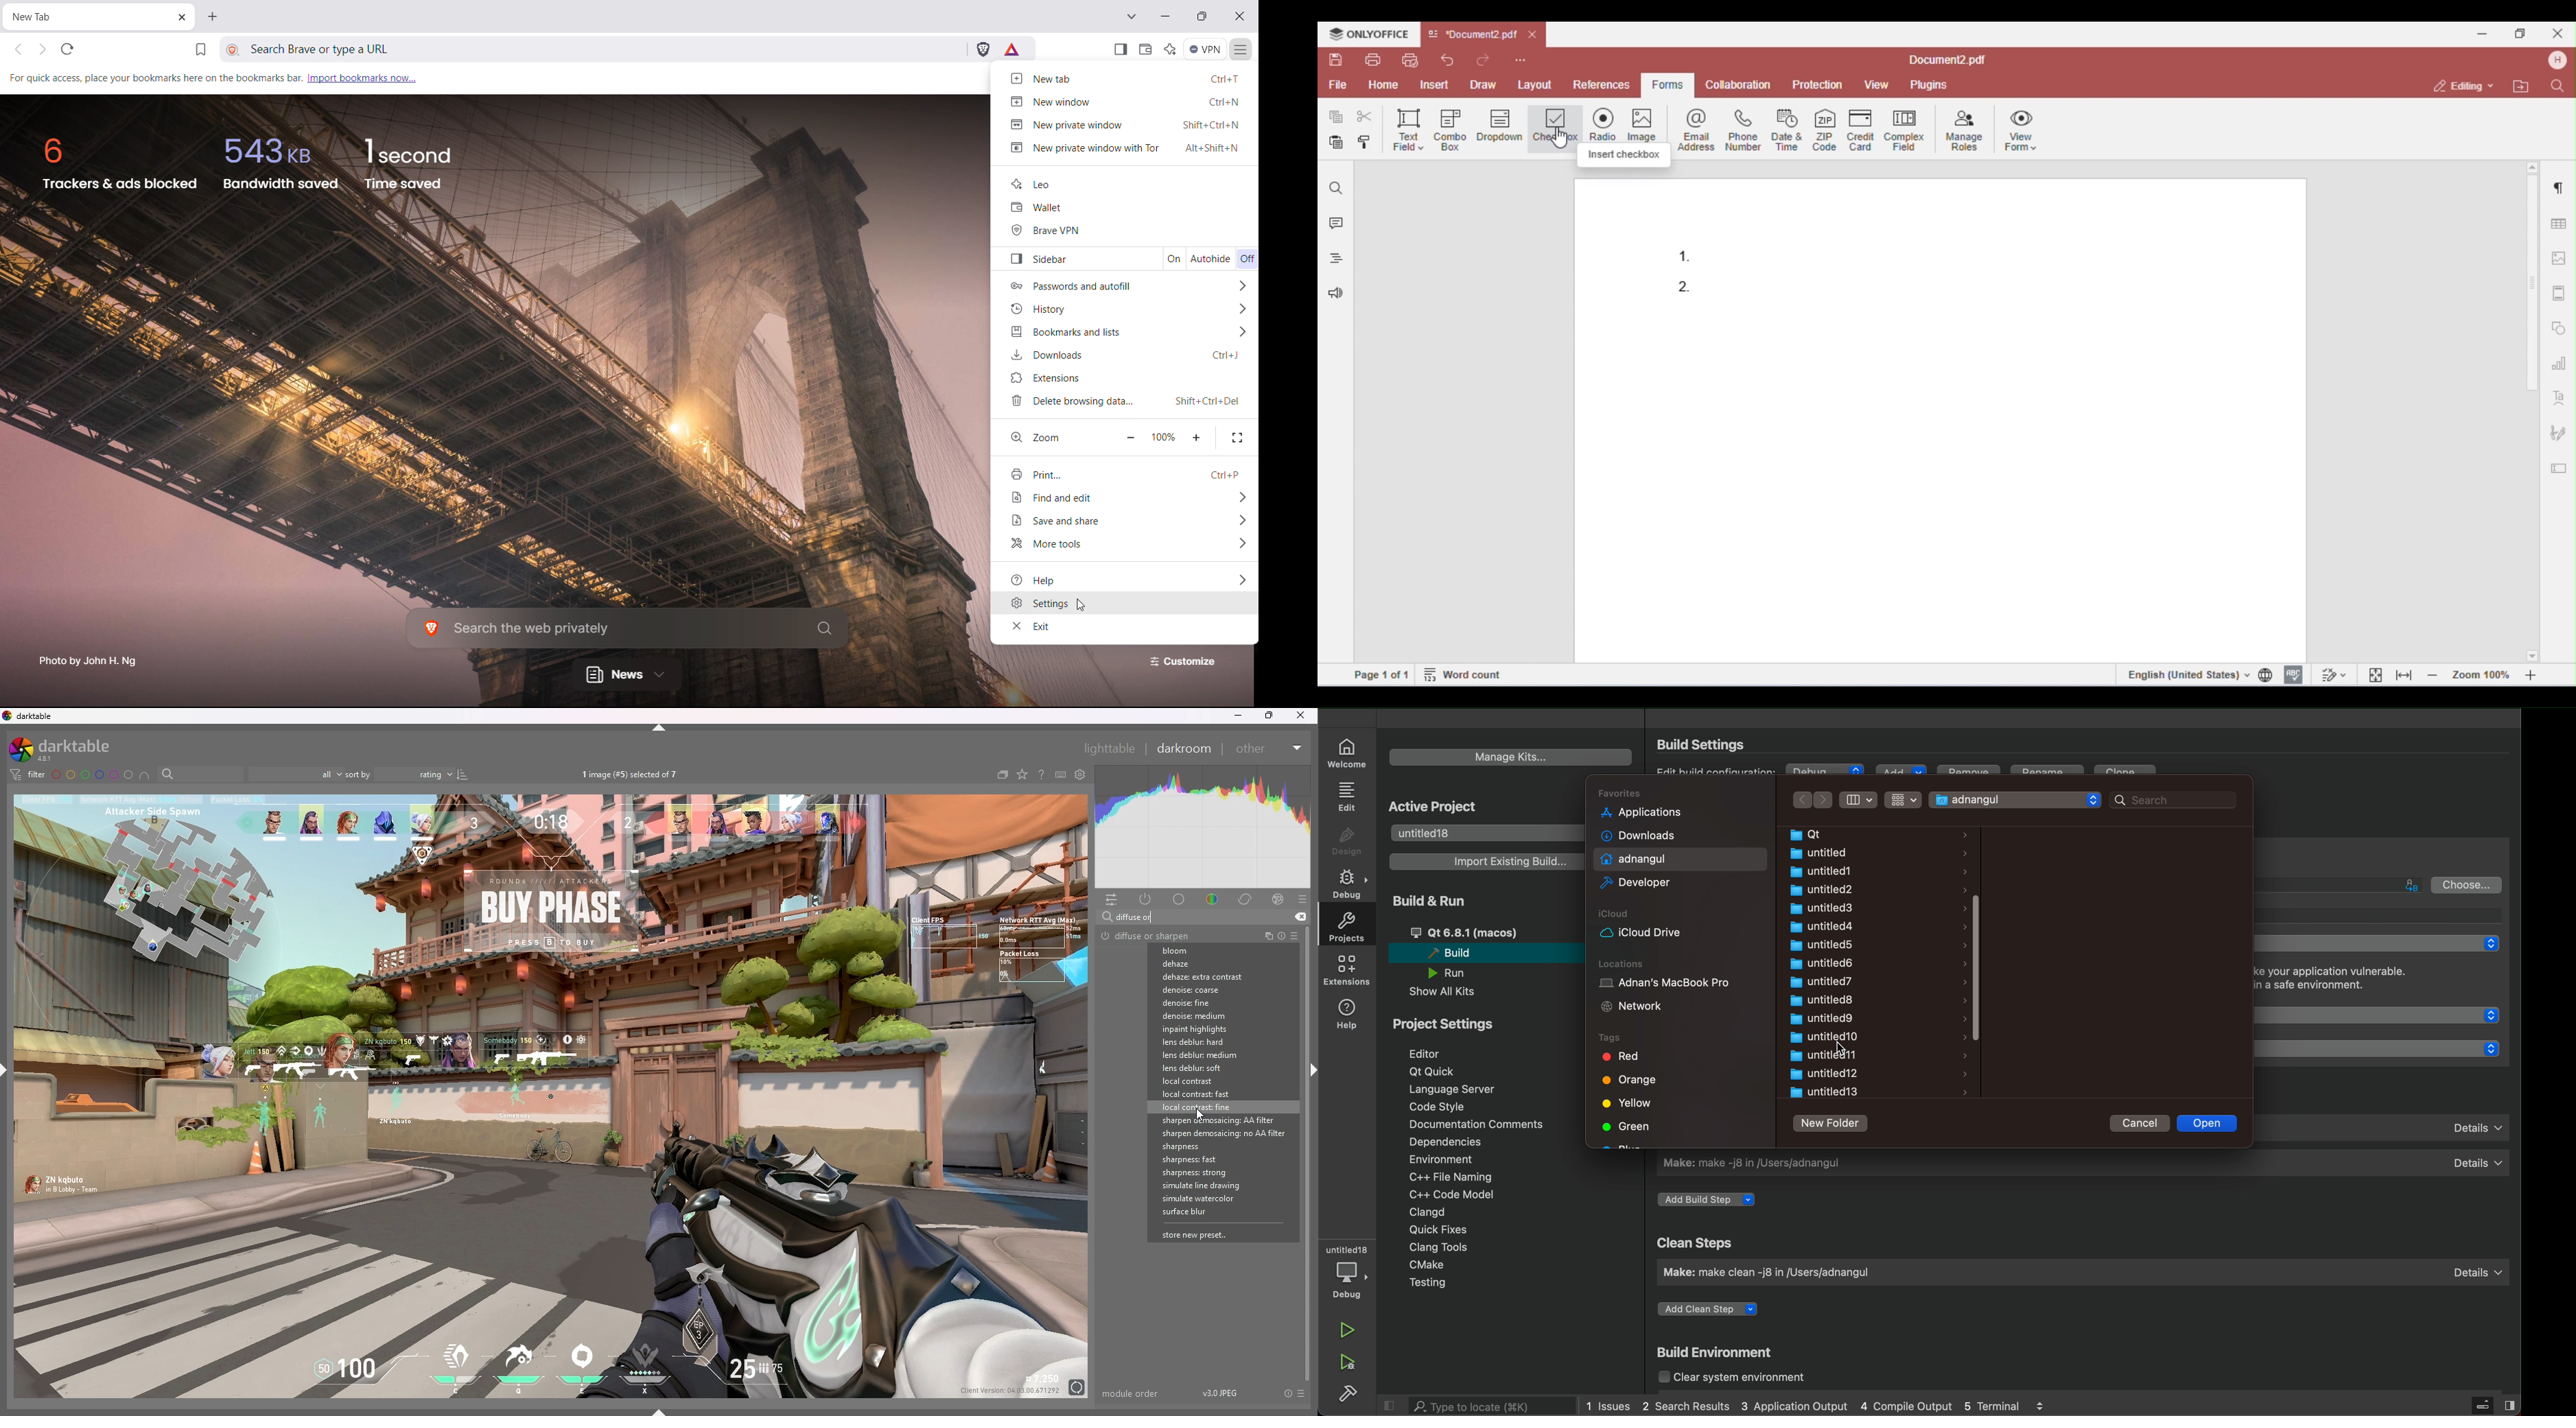 The height and width of the screenshot is (1428, 2576). I want to click on darkroom, so click(1186, 748).